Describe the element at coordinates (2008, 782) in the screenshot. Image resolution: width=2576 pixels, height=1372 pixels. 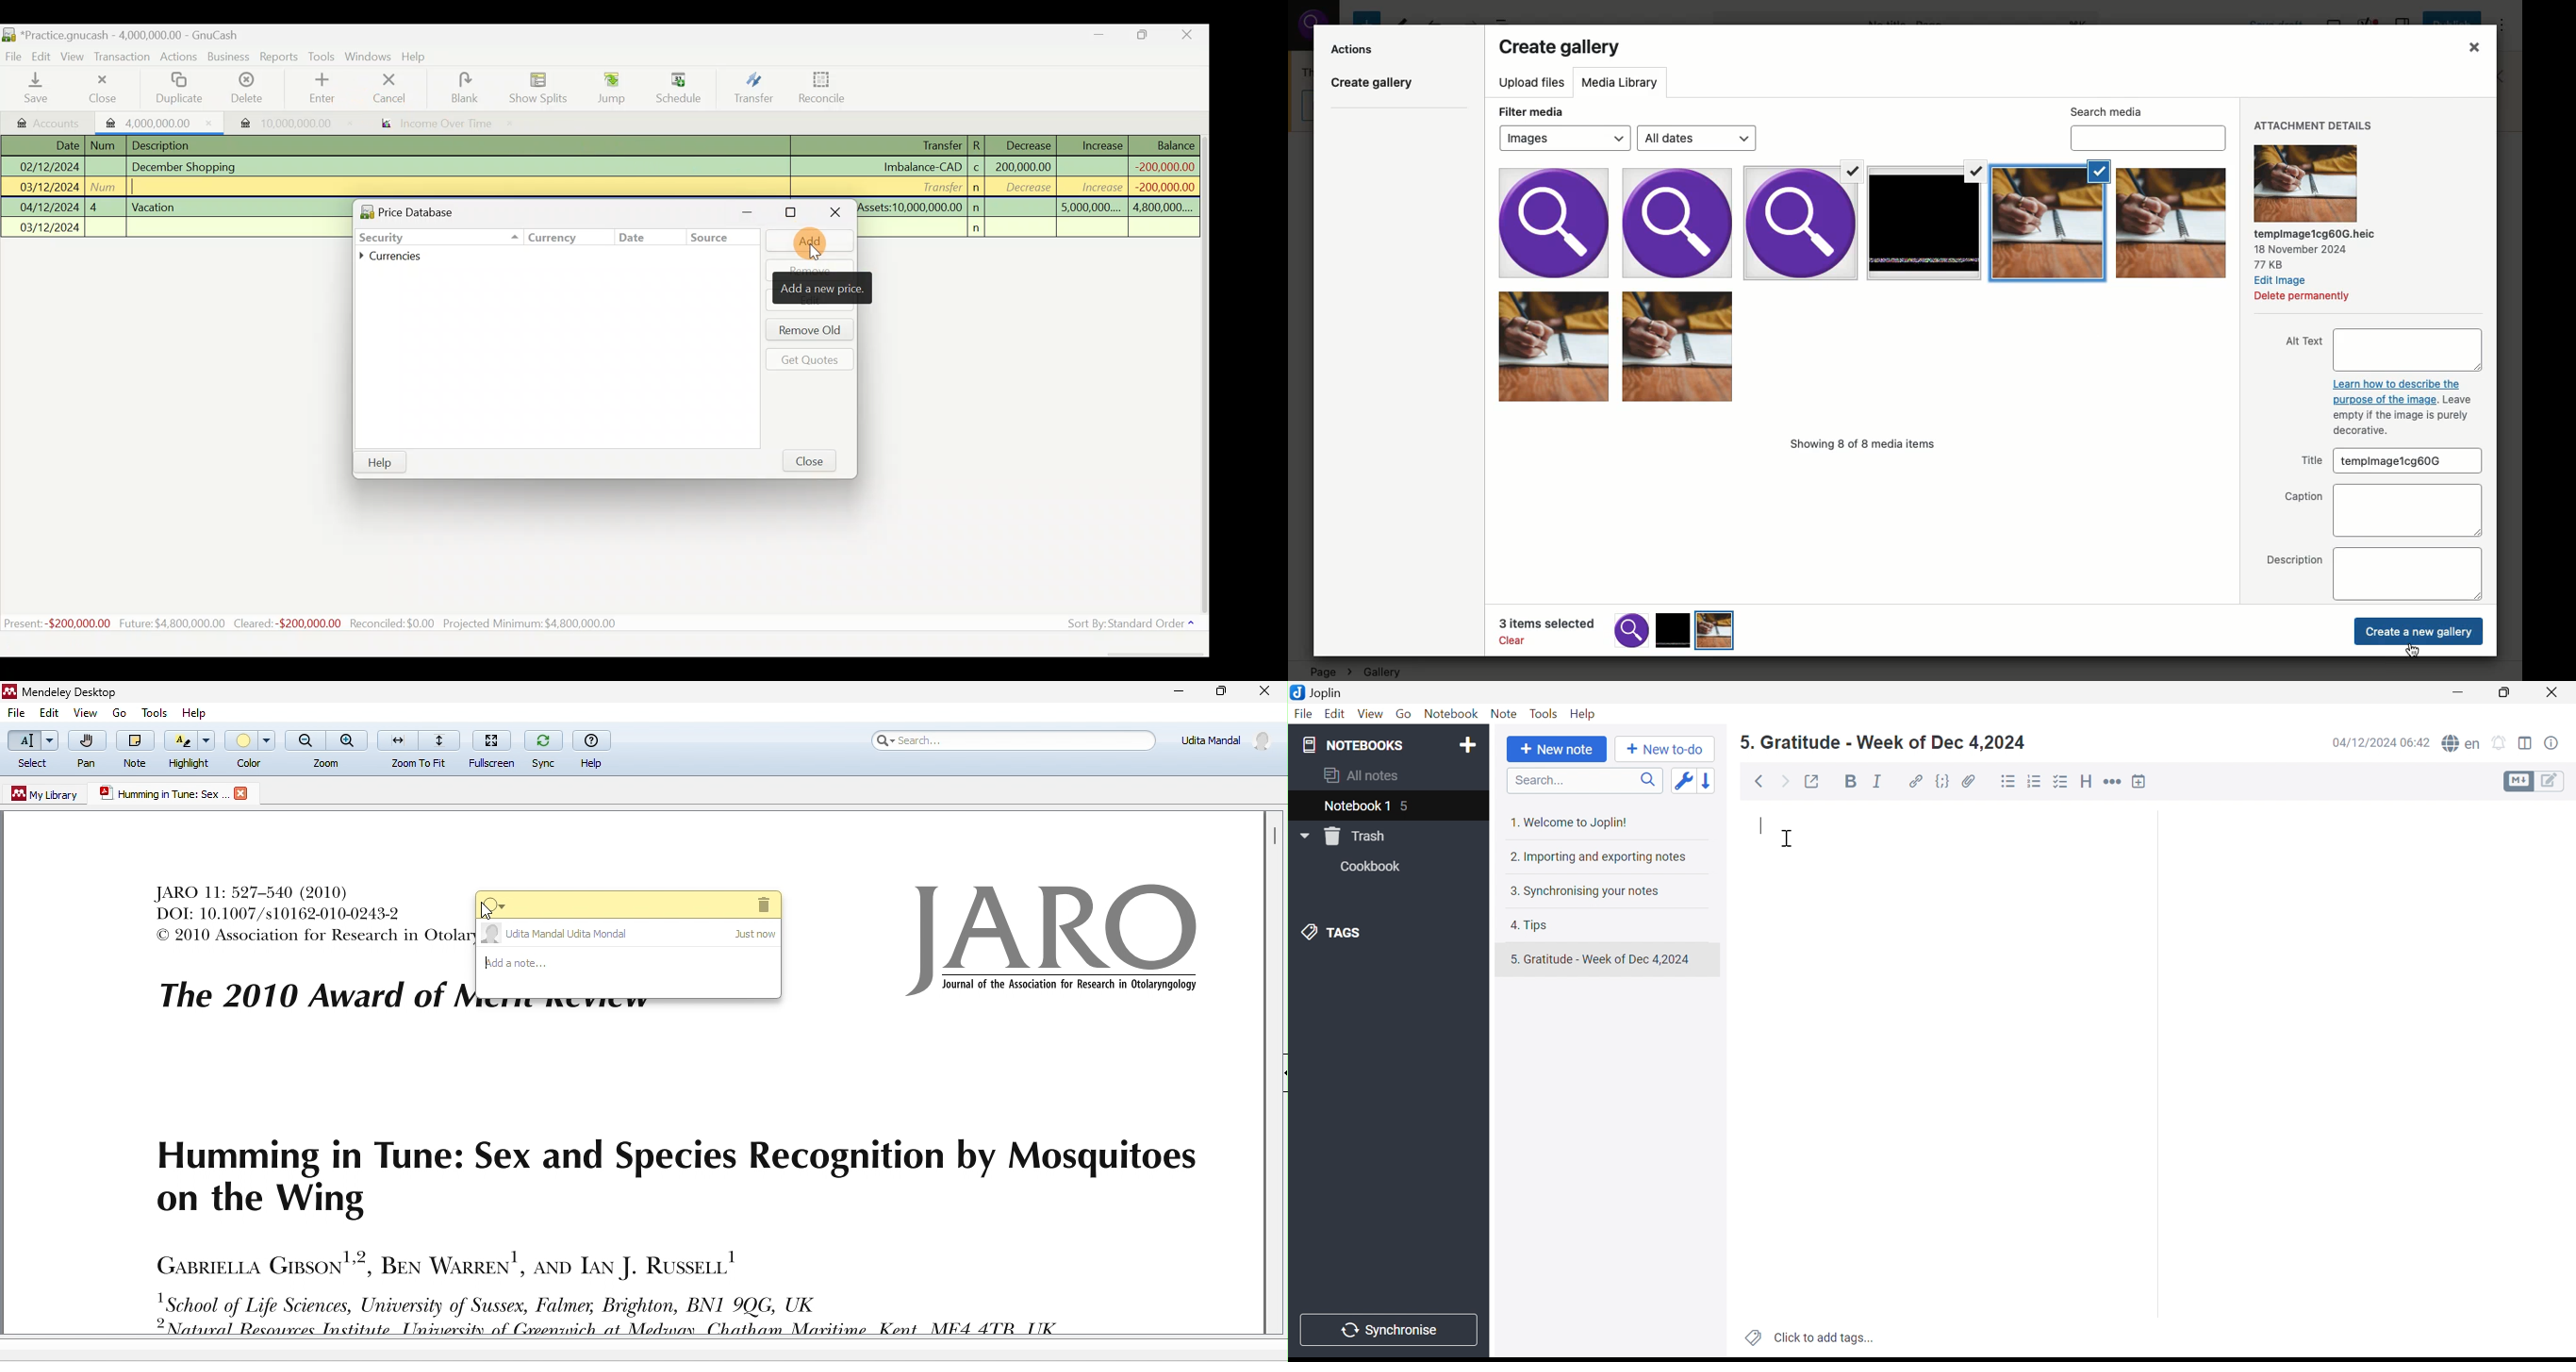
I see `Bulleted list` at that location.